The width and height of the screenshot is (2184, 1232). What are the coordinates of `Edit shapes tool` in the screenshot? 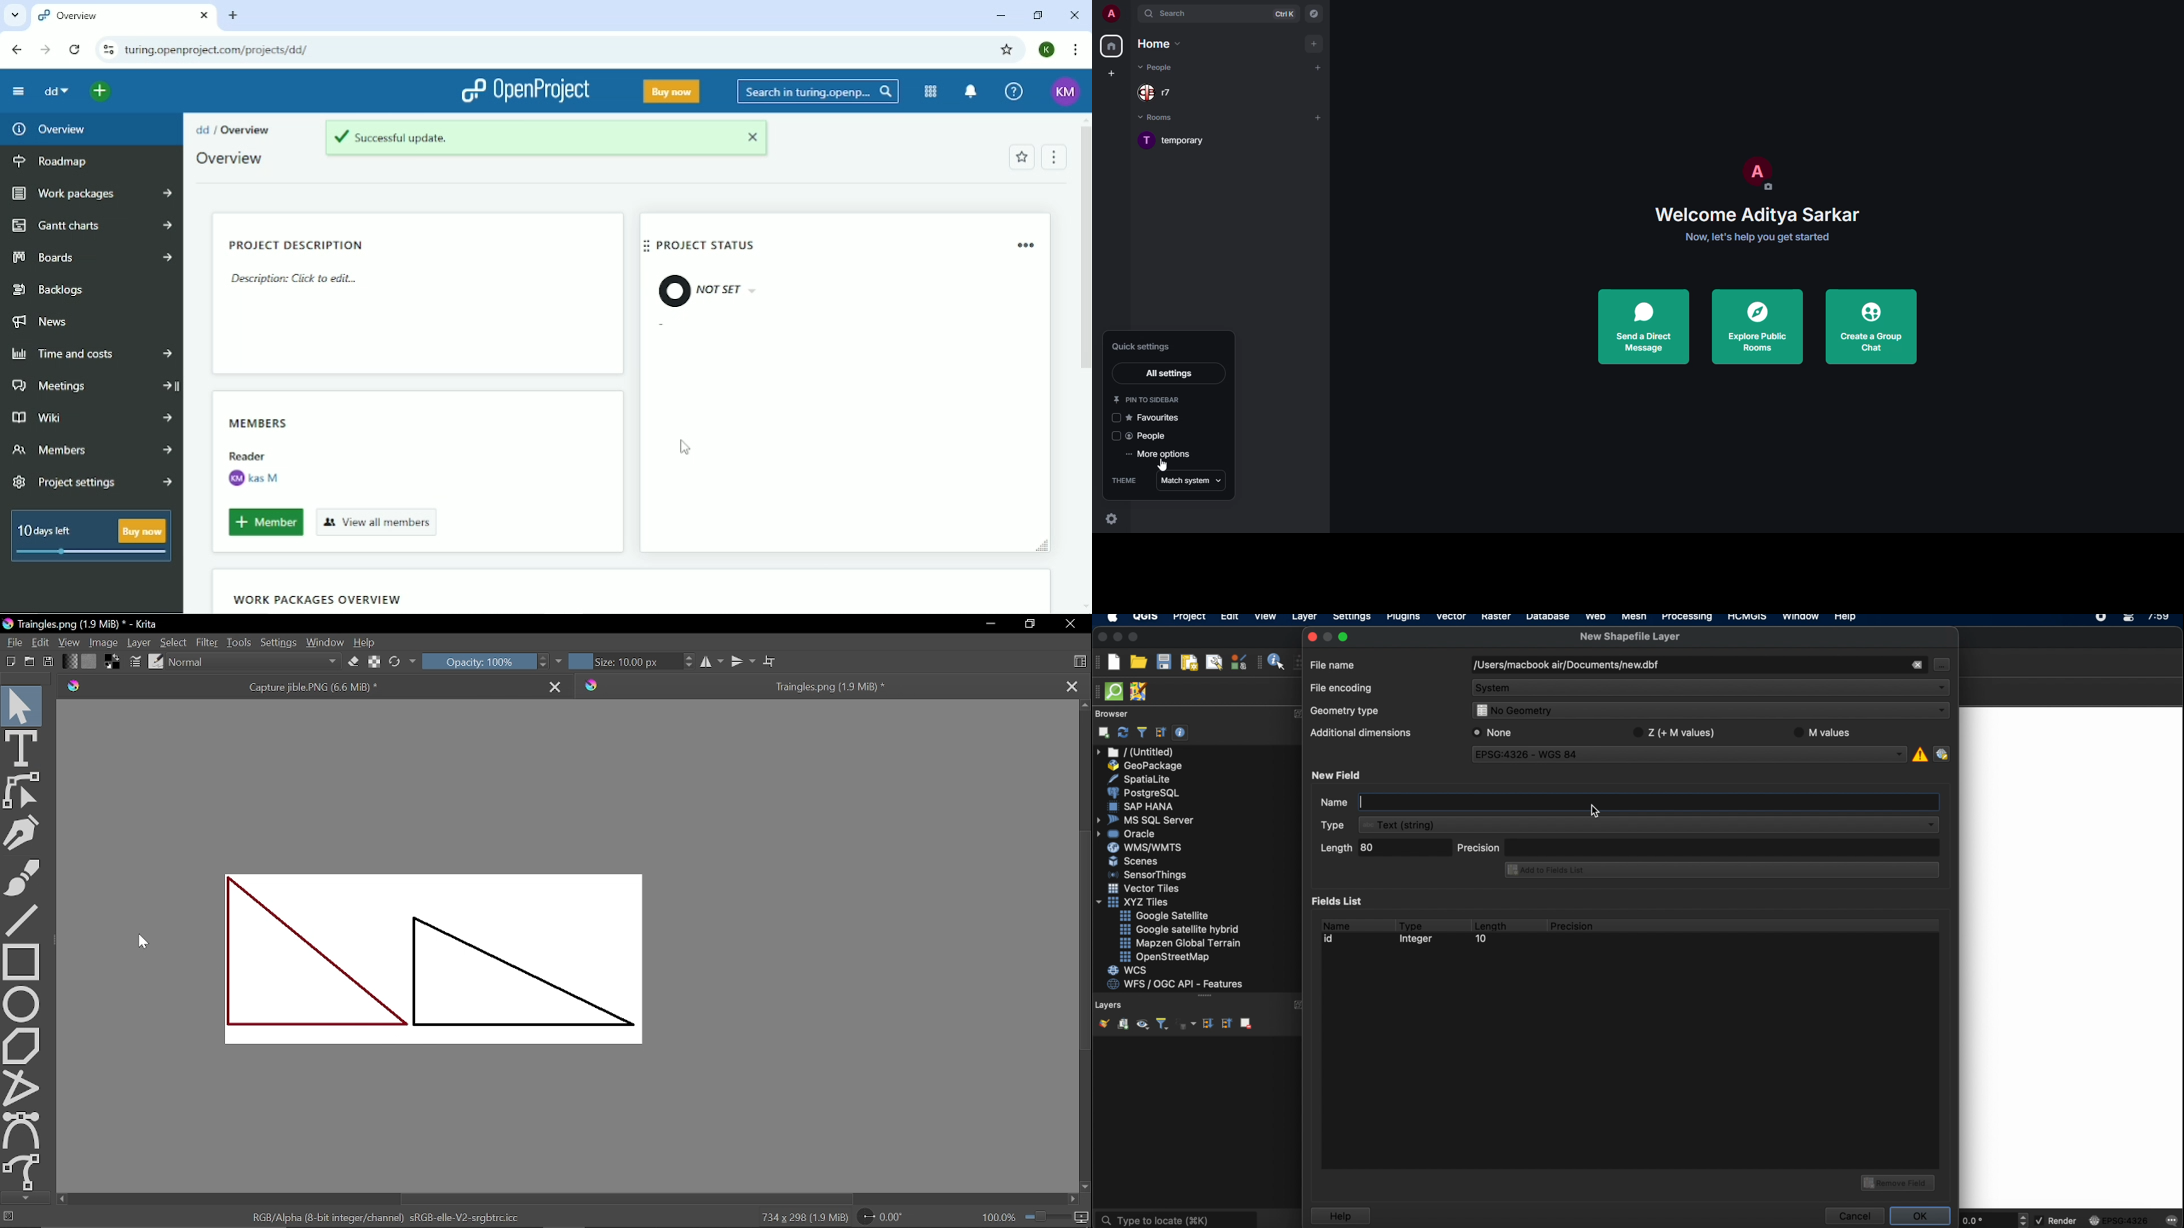 It's located at (25, 791).